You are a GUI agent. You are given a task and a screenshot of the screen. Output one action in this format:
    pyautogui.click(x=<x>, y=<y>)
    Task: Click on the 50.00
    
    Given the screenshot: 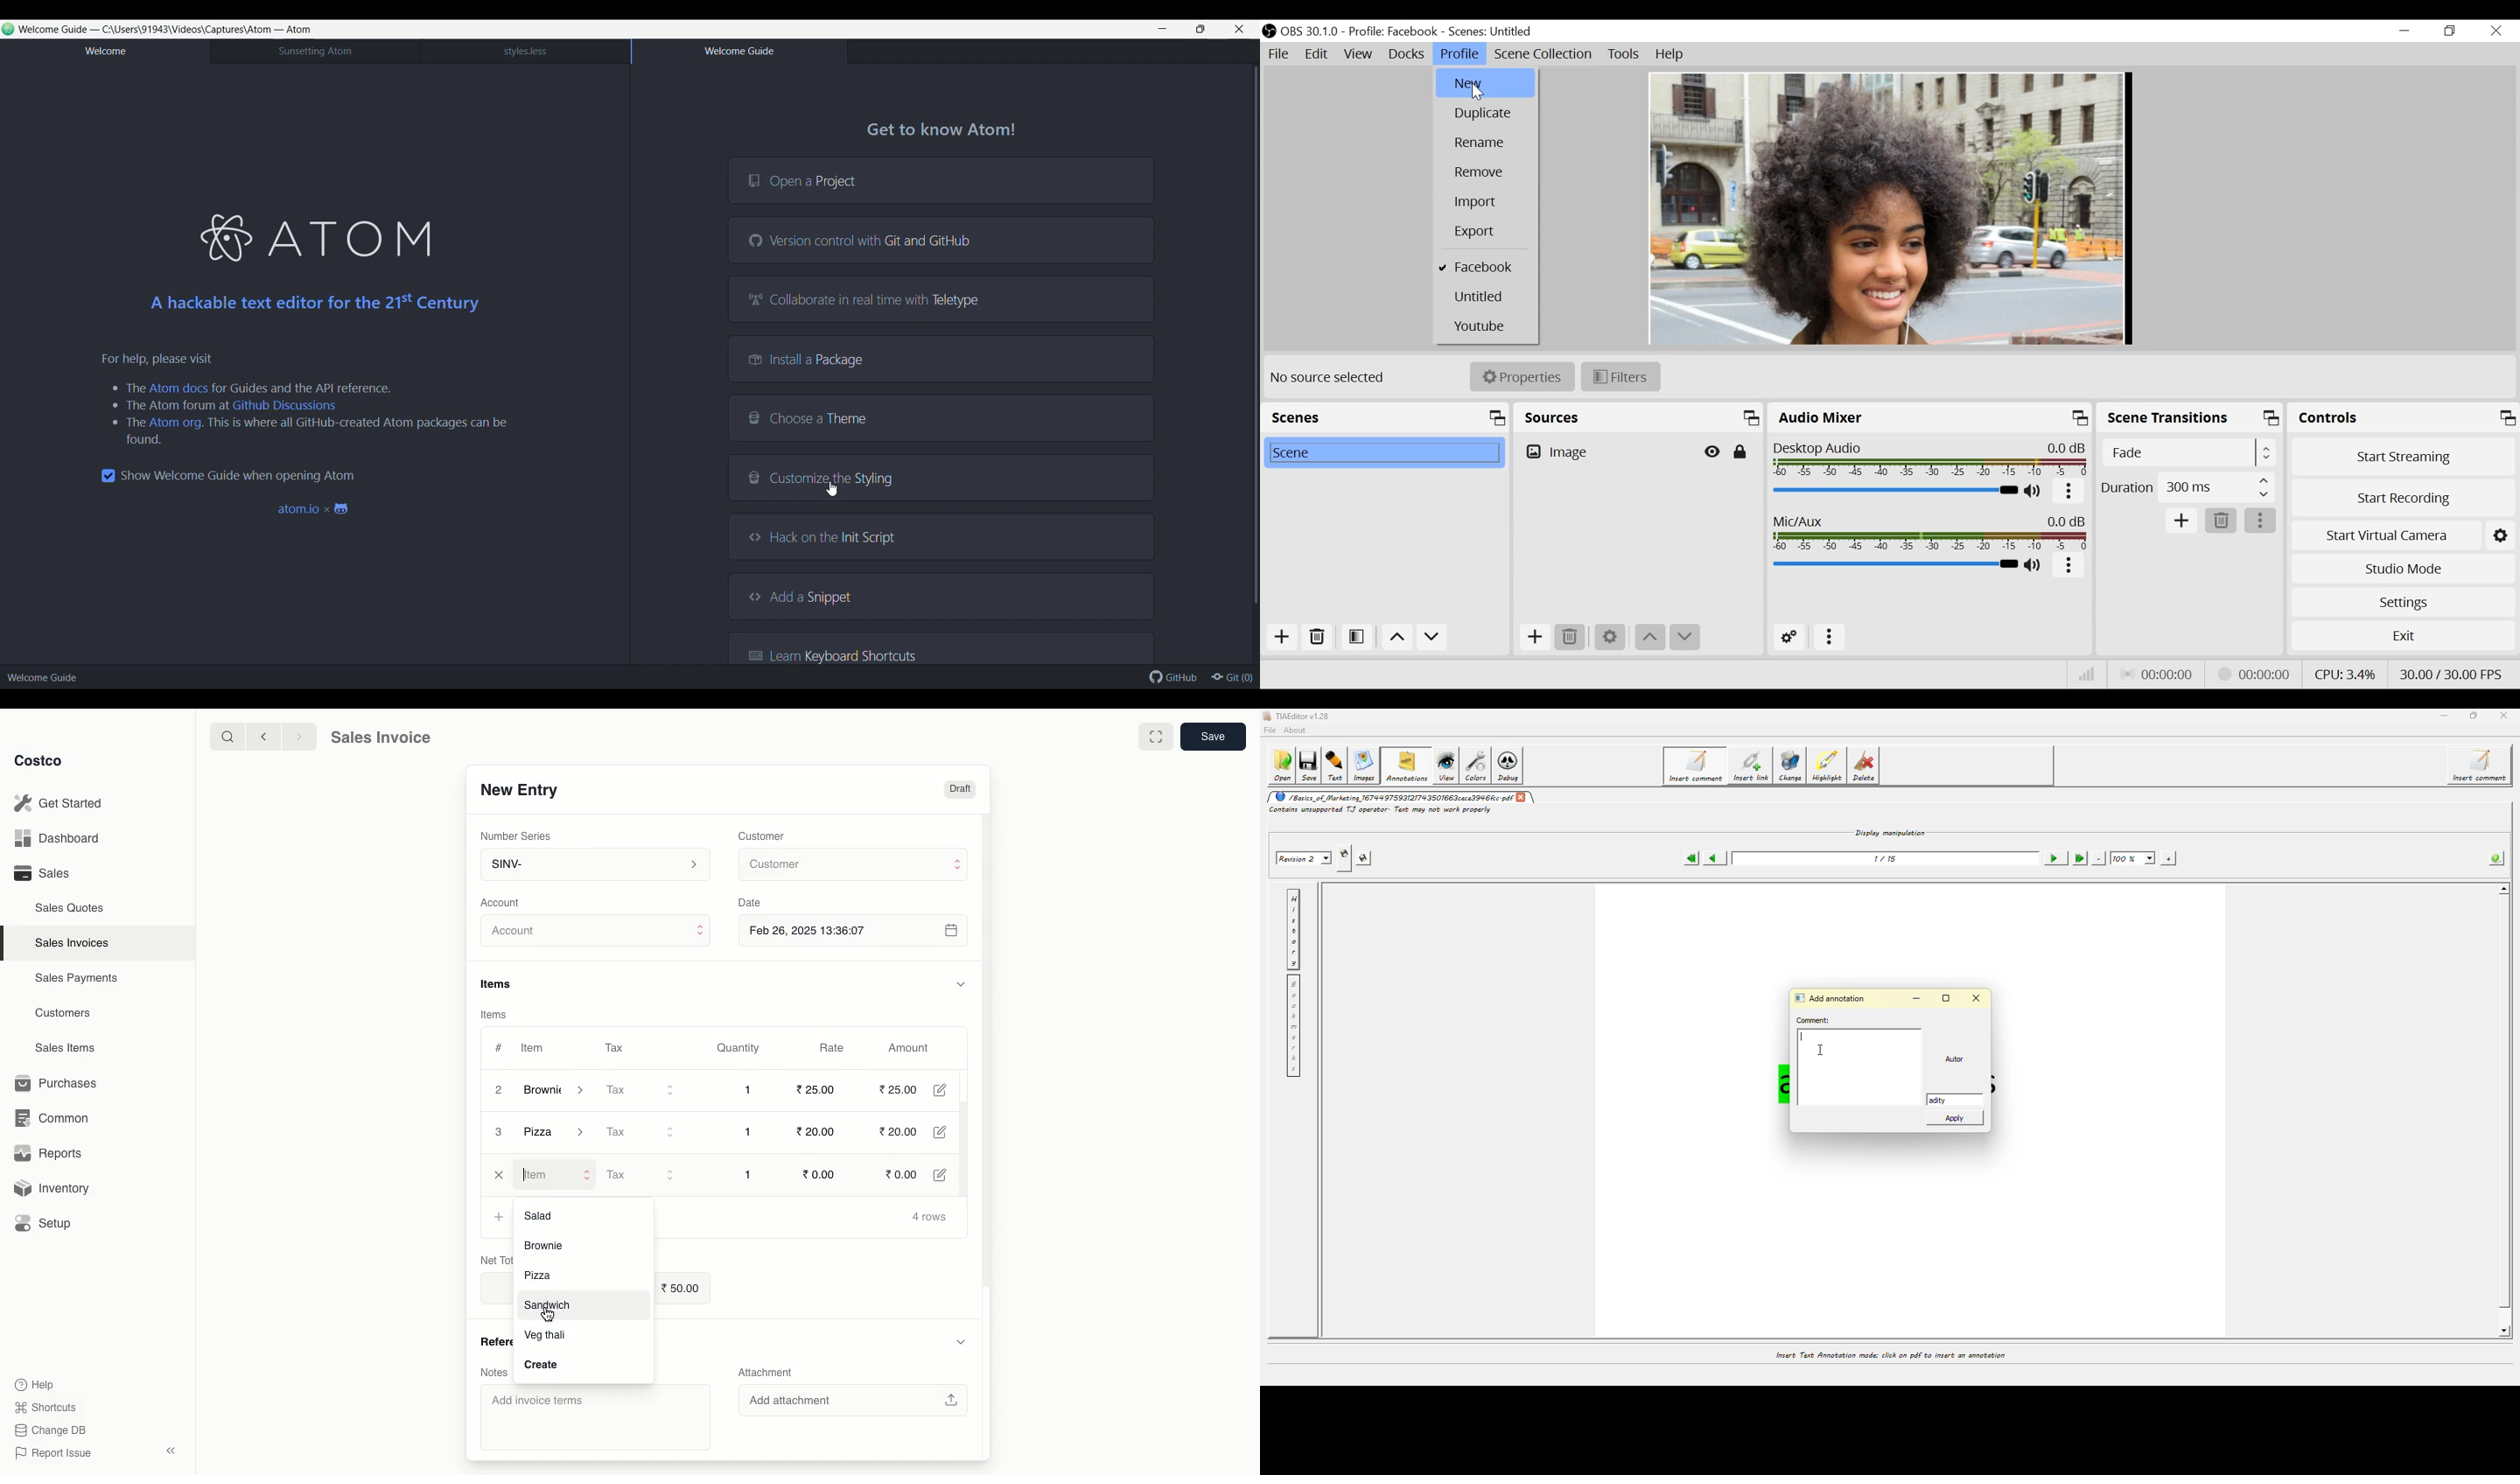 What is the action you would take?
    pyautogui.click(x=683, y=1289)
    